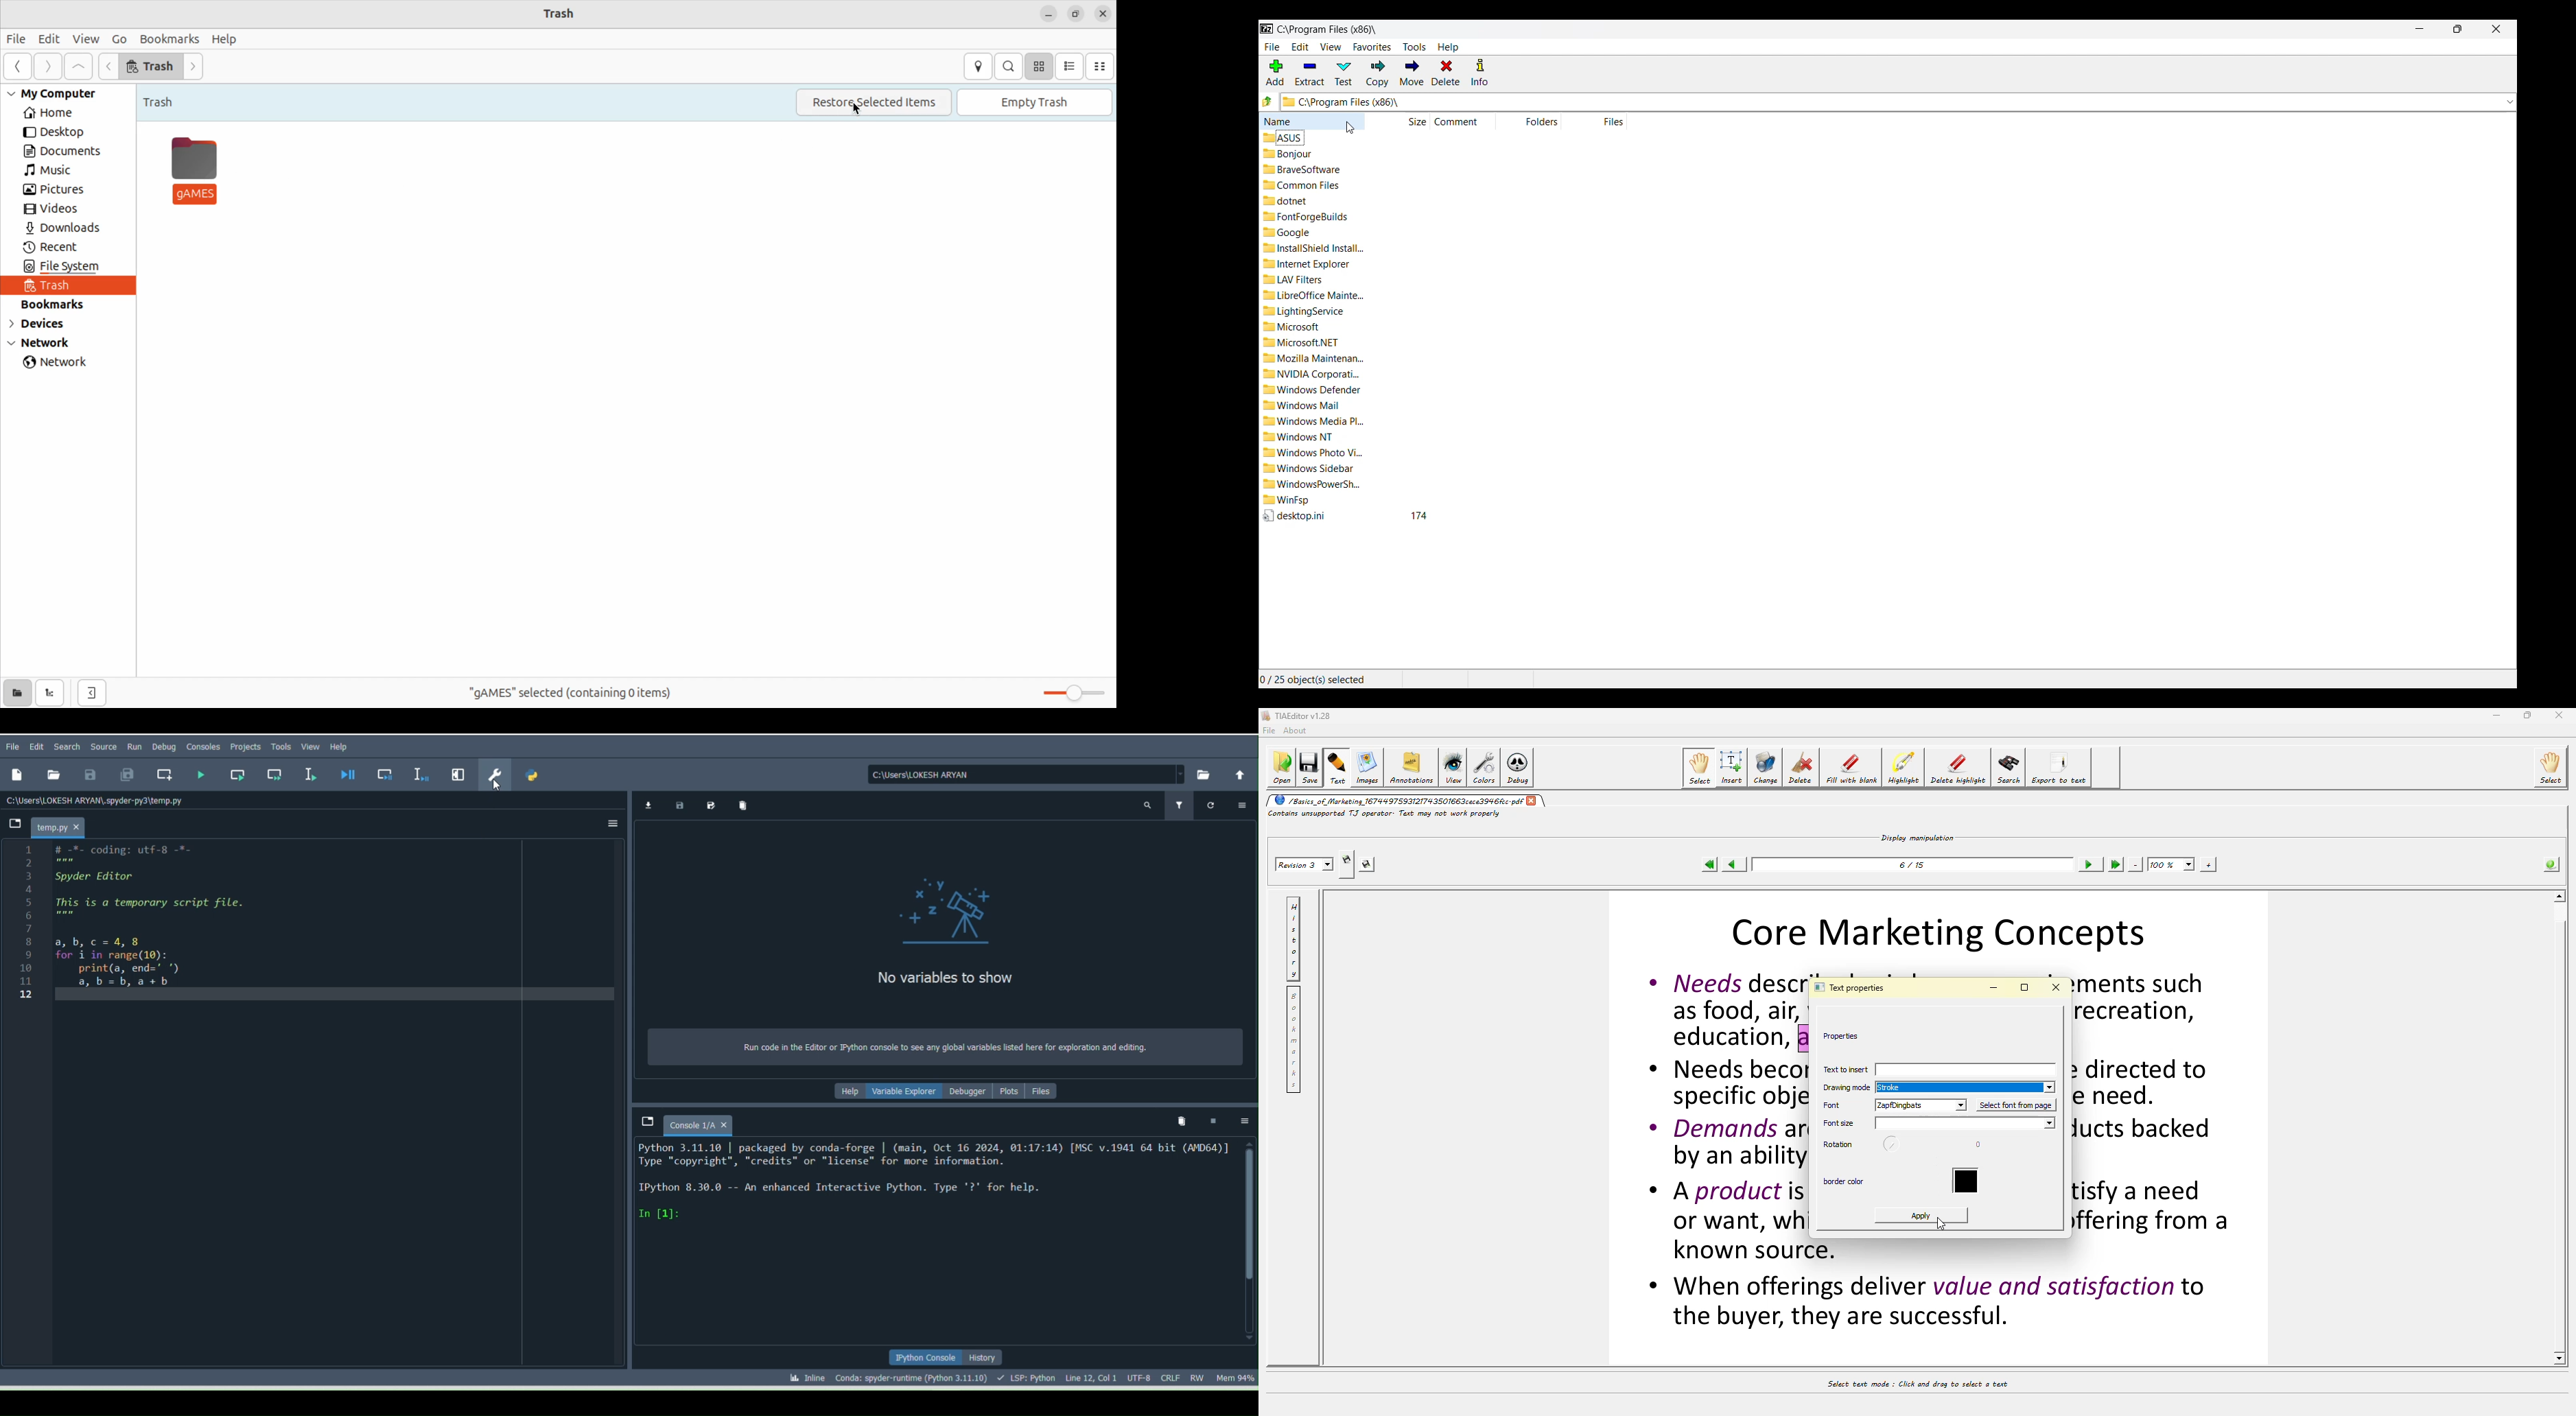  Describe the element at coordinates (351, 775) in the screenshot. I see `Debug file (Ctrl + F5)` at that location.